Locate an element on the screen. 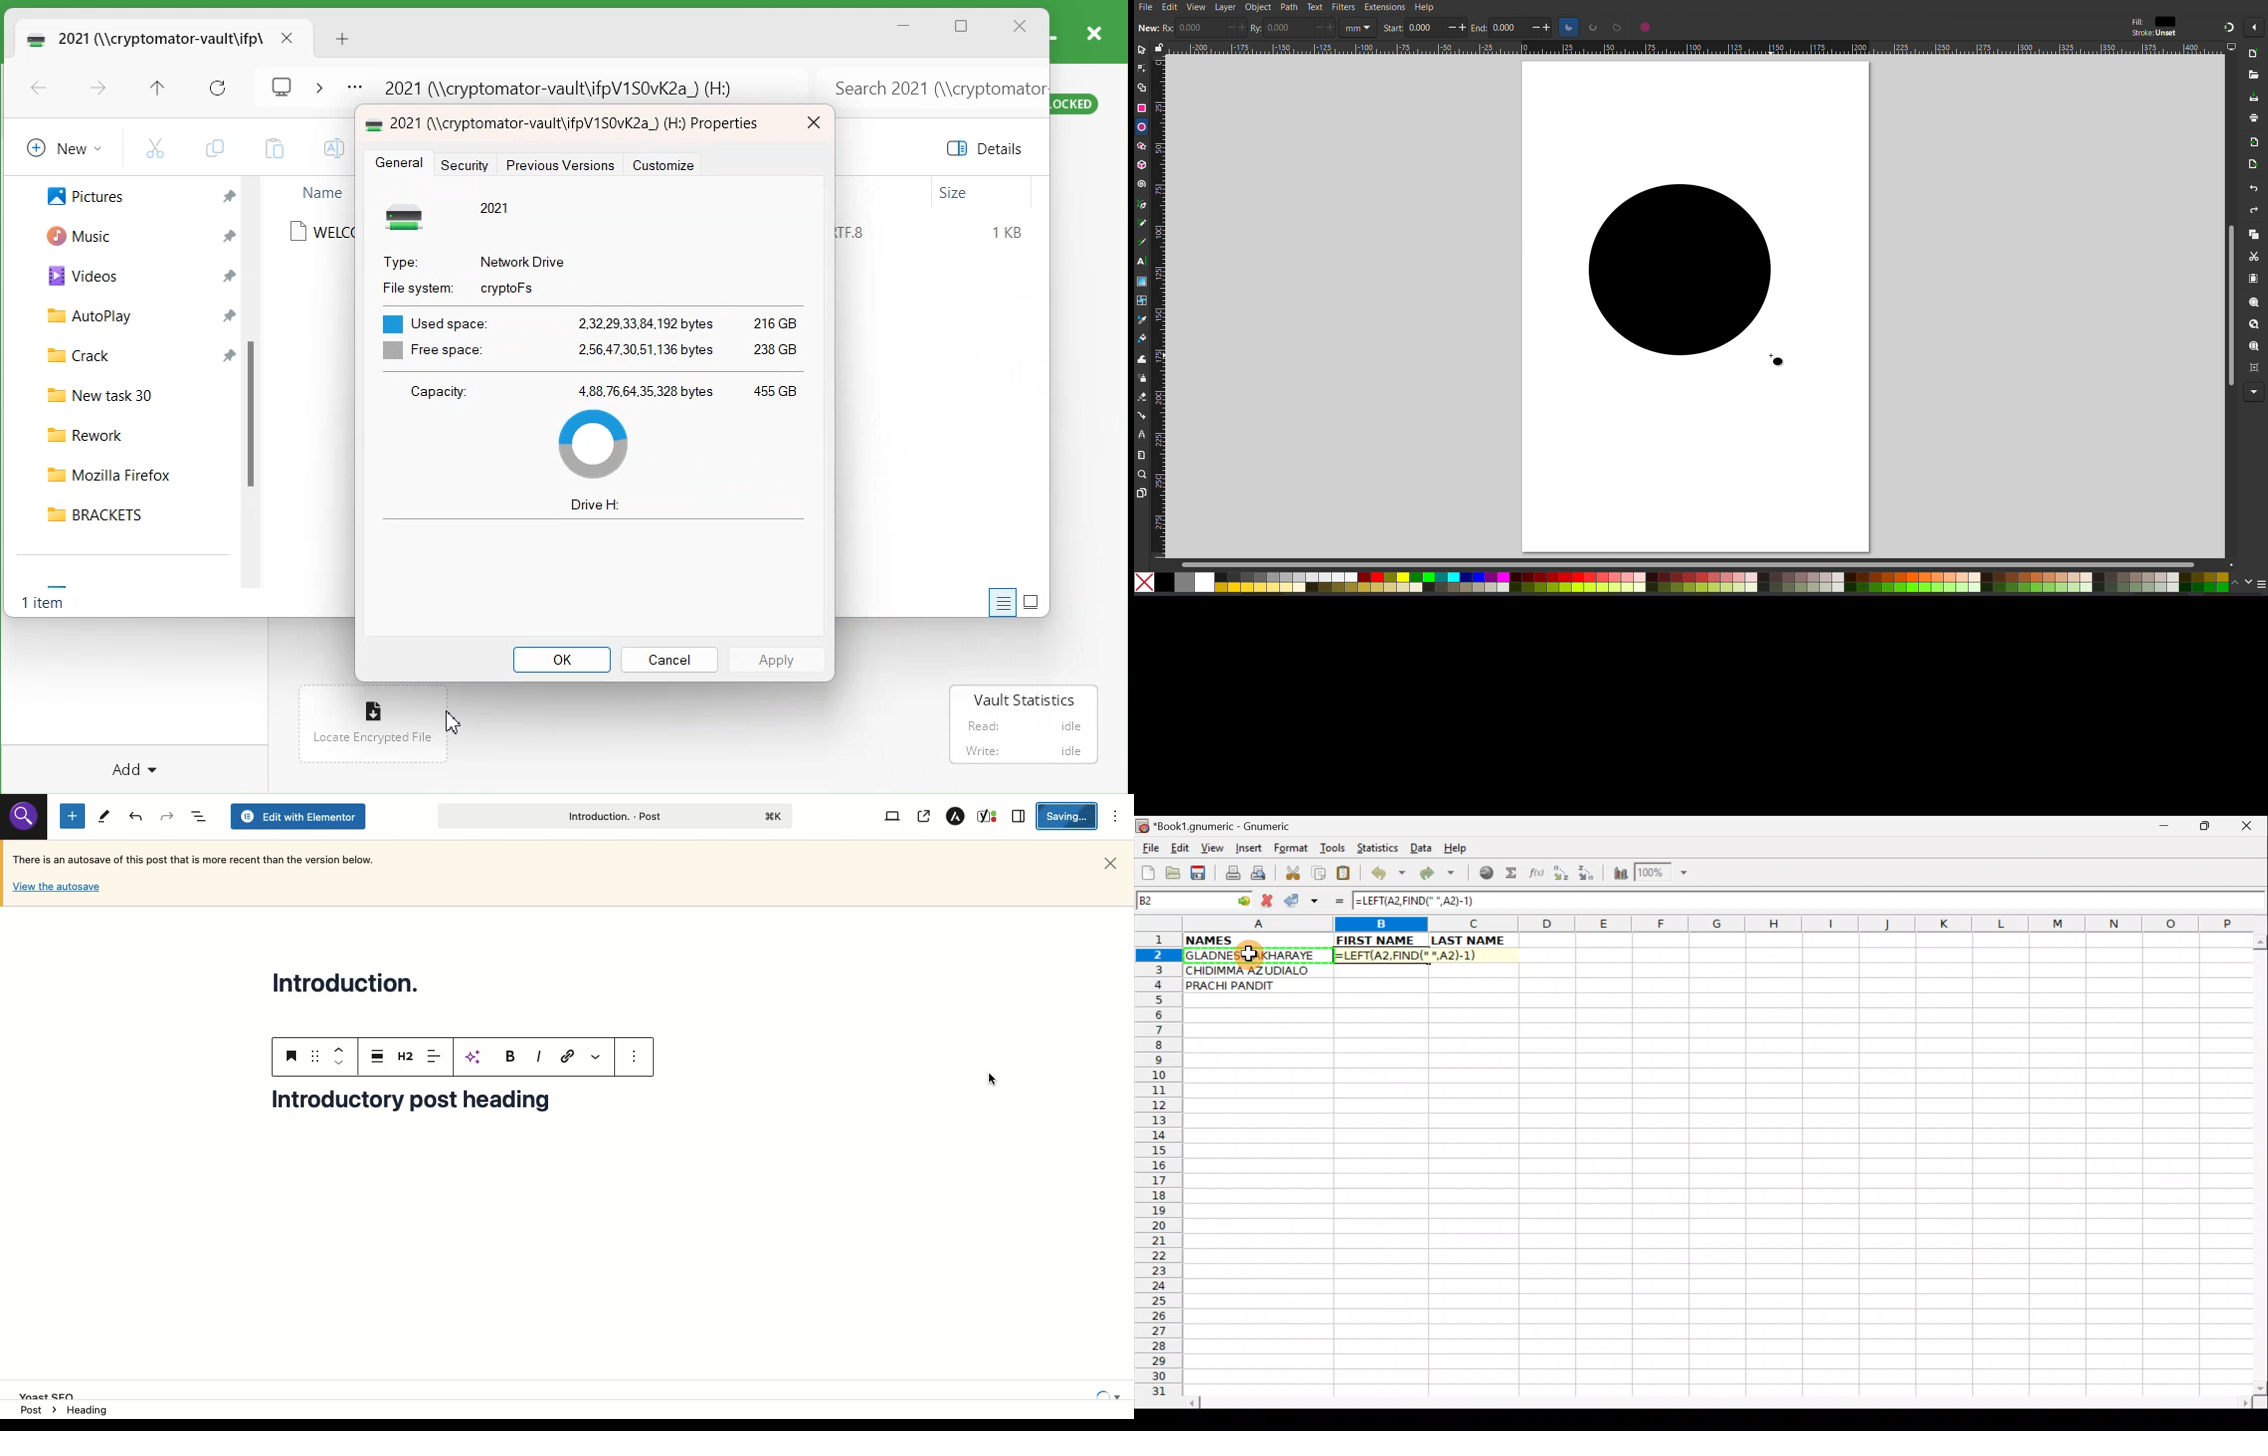 Image resolution: width=2268 pixels, height=1456 pixels. Scroll bar is located at coordinates (2257, 1163).